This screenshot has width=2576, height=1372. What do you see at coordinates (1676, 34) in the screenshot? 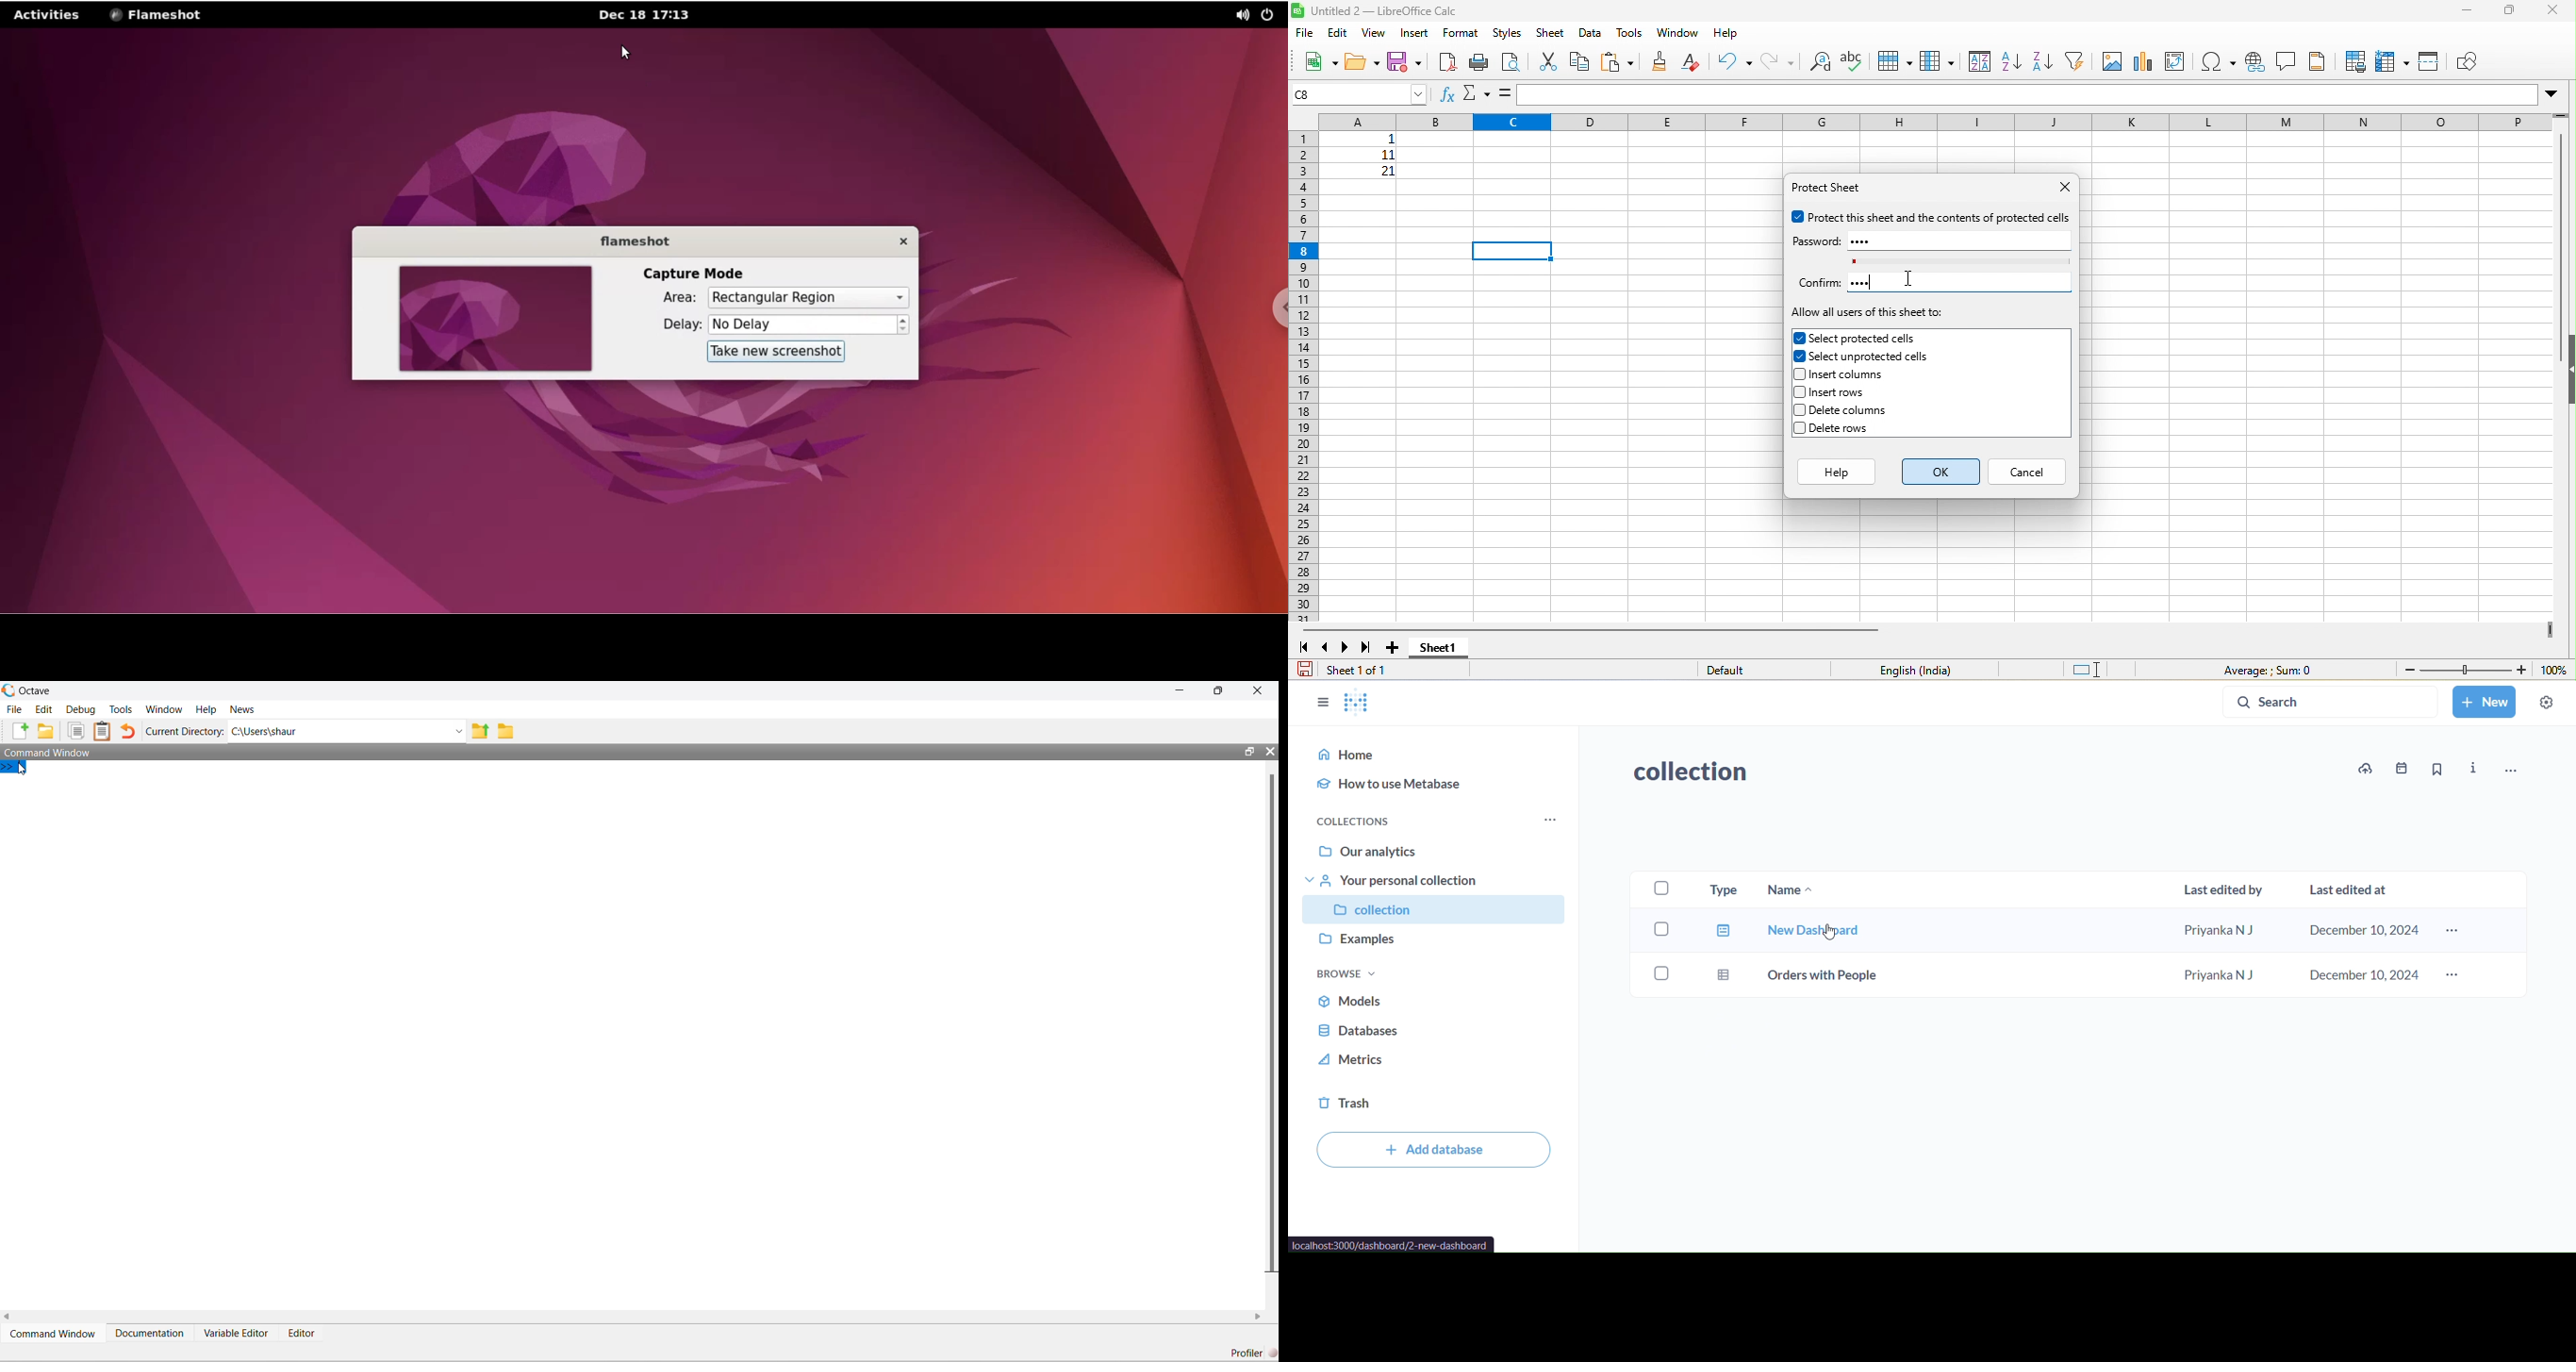
I see `window` at bounding box center [1676, 34].